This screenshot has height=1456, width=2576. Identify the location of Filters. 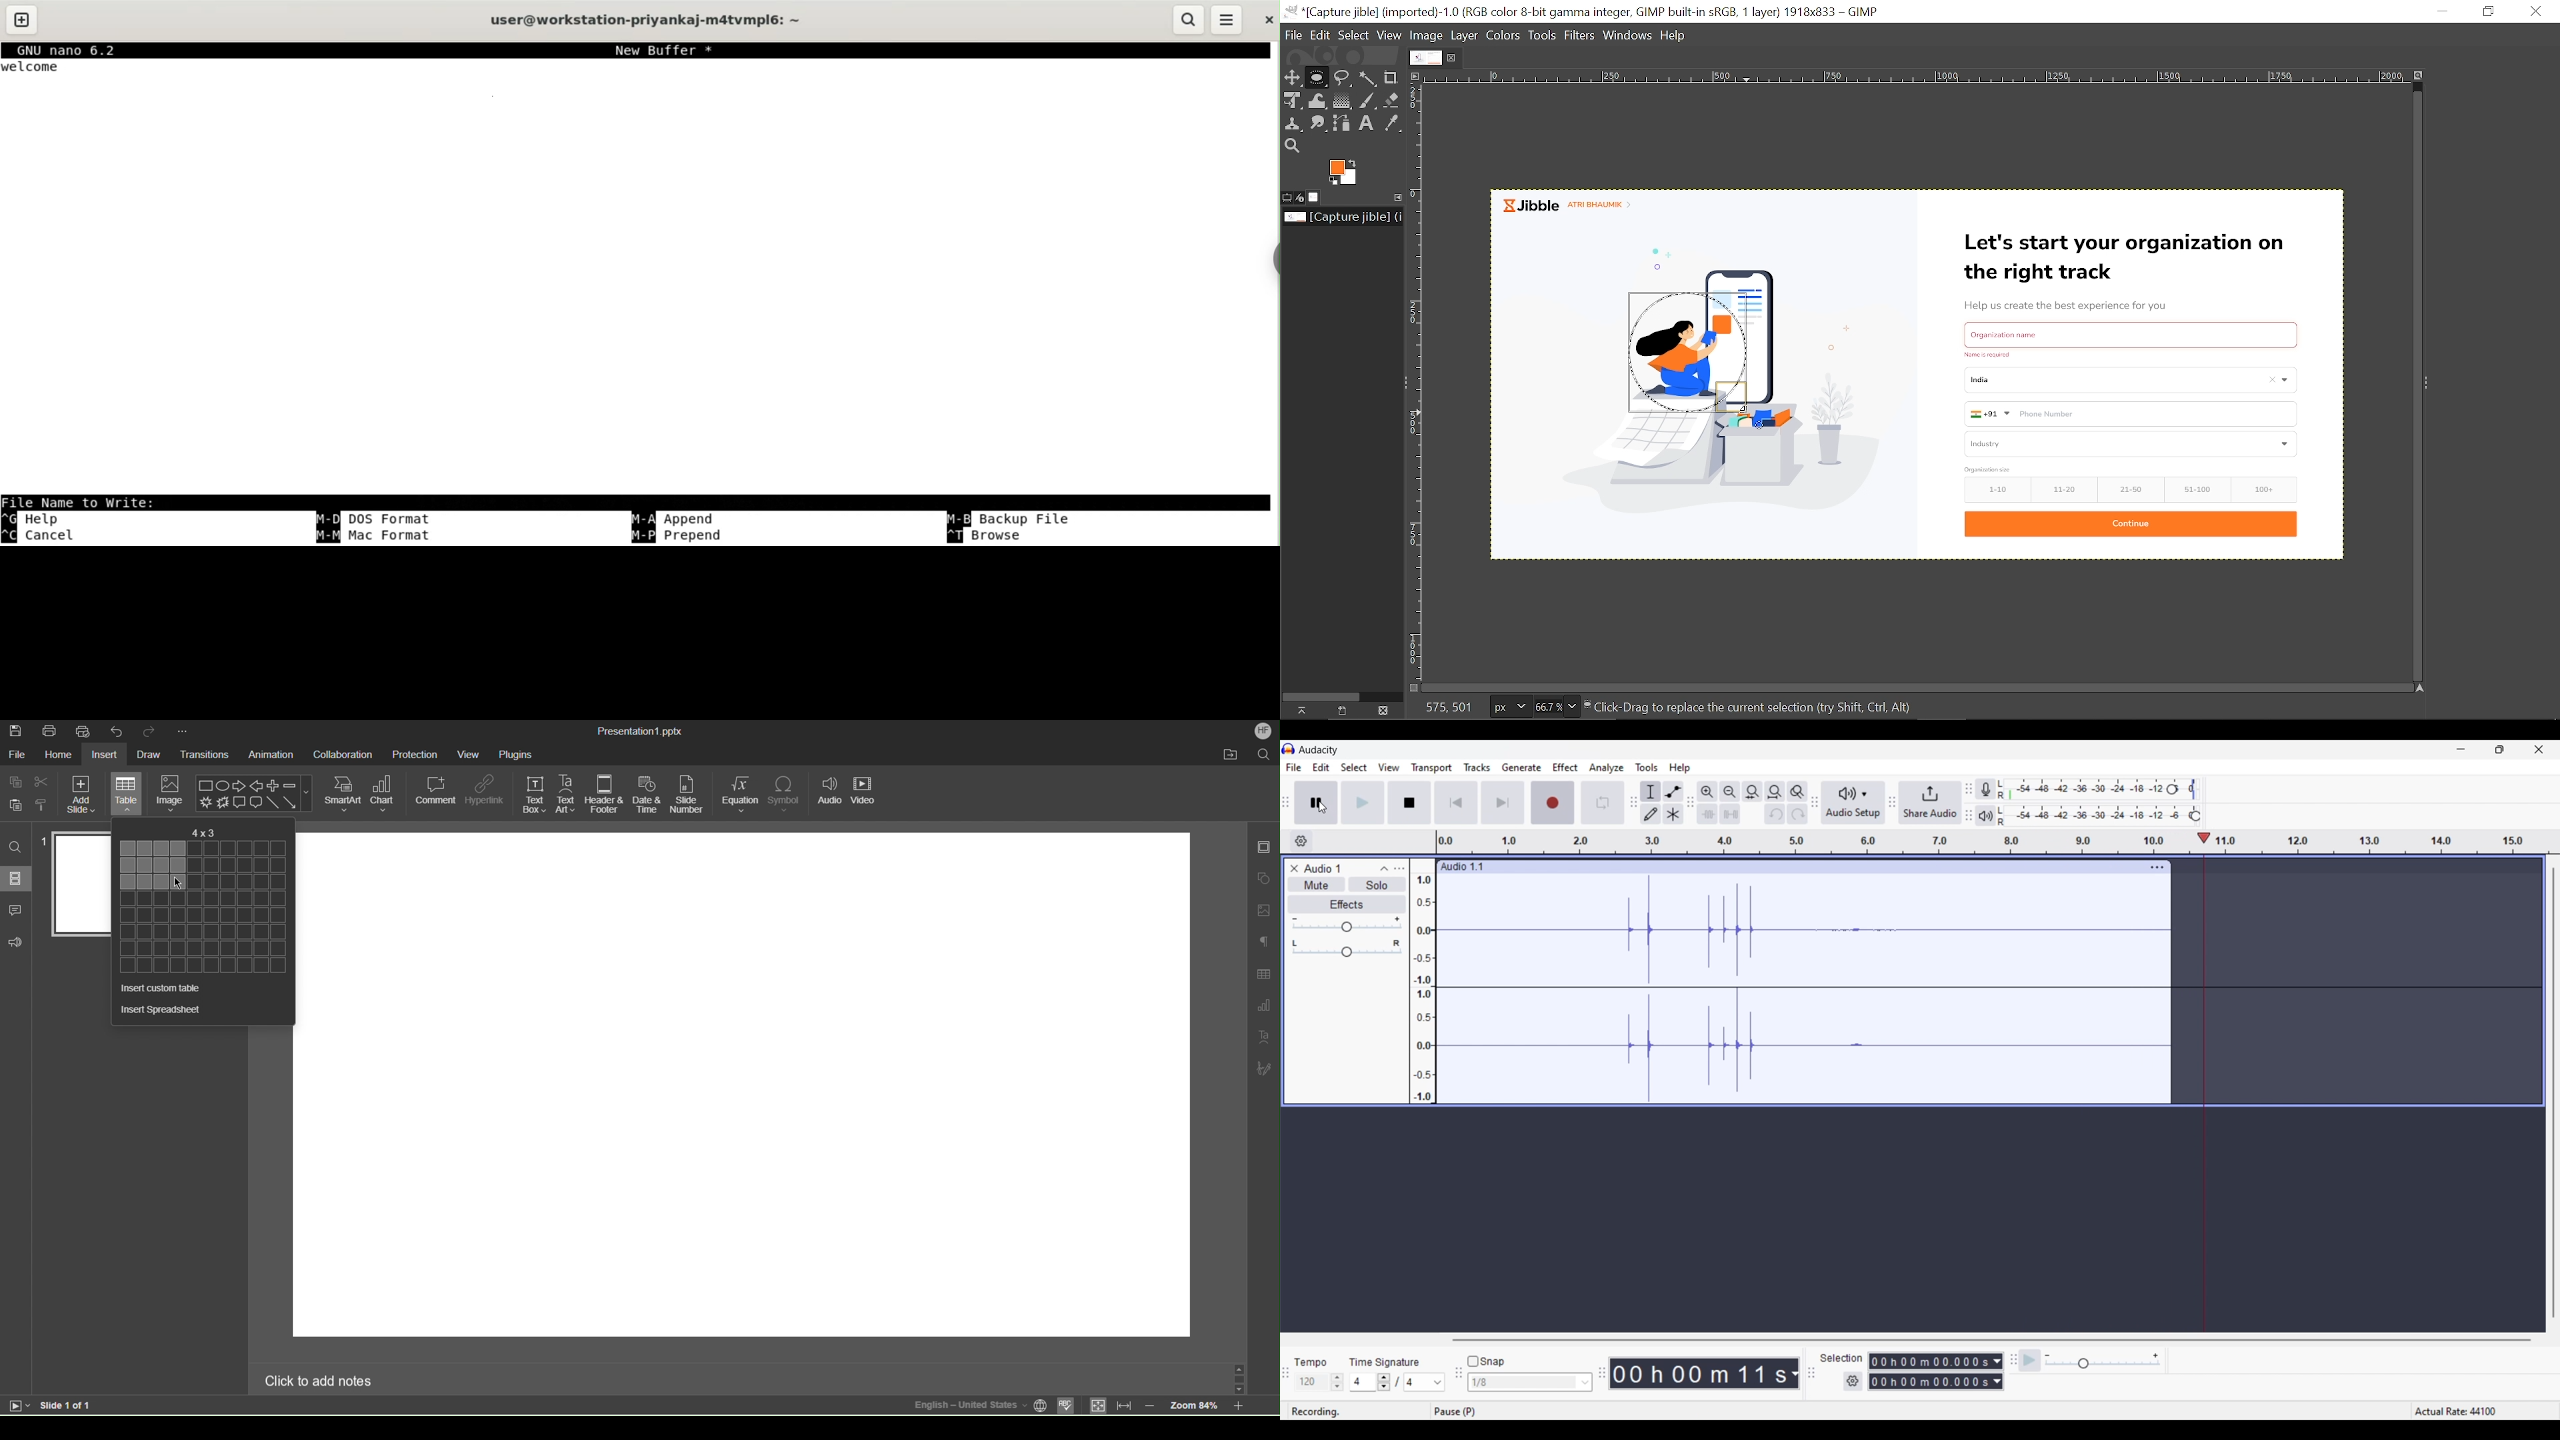
(1582, 35).